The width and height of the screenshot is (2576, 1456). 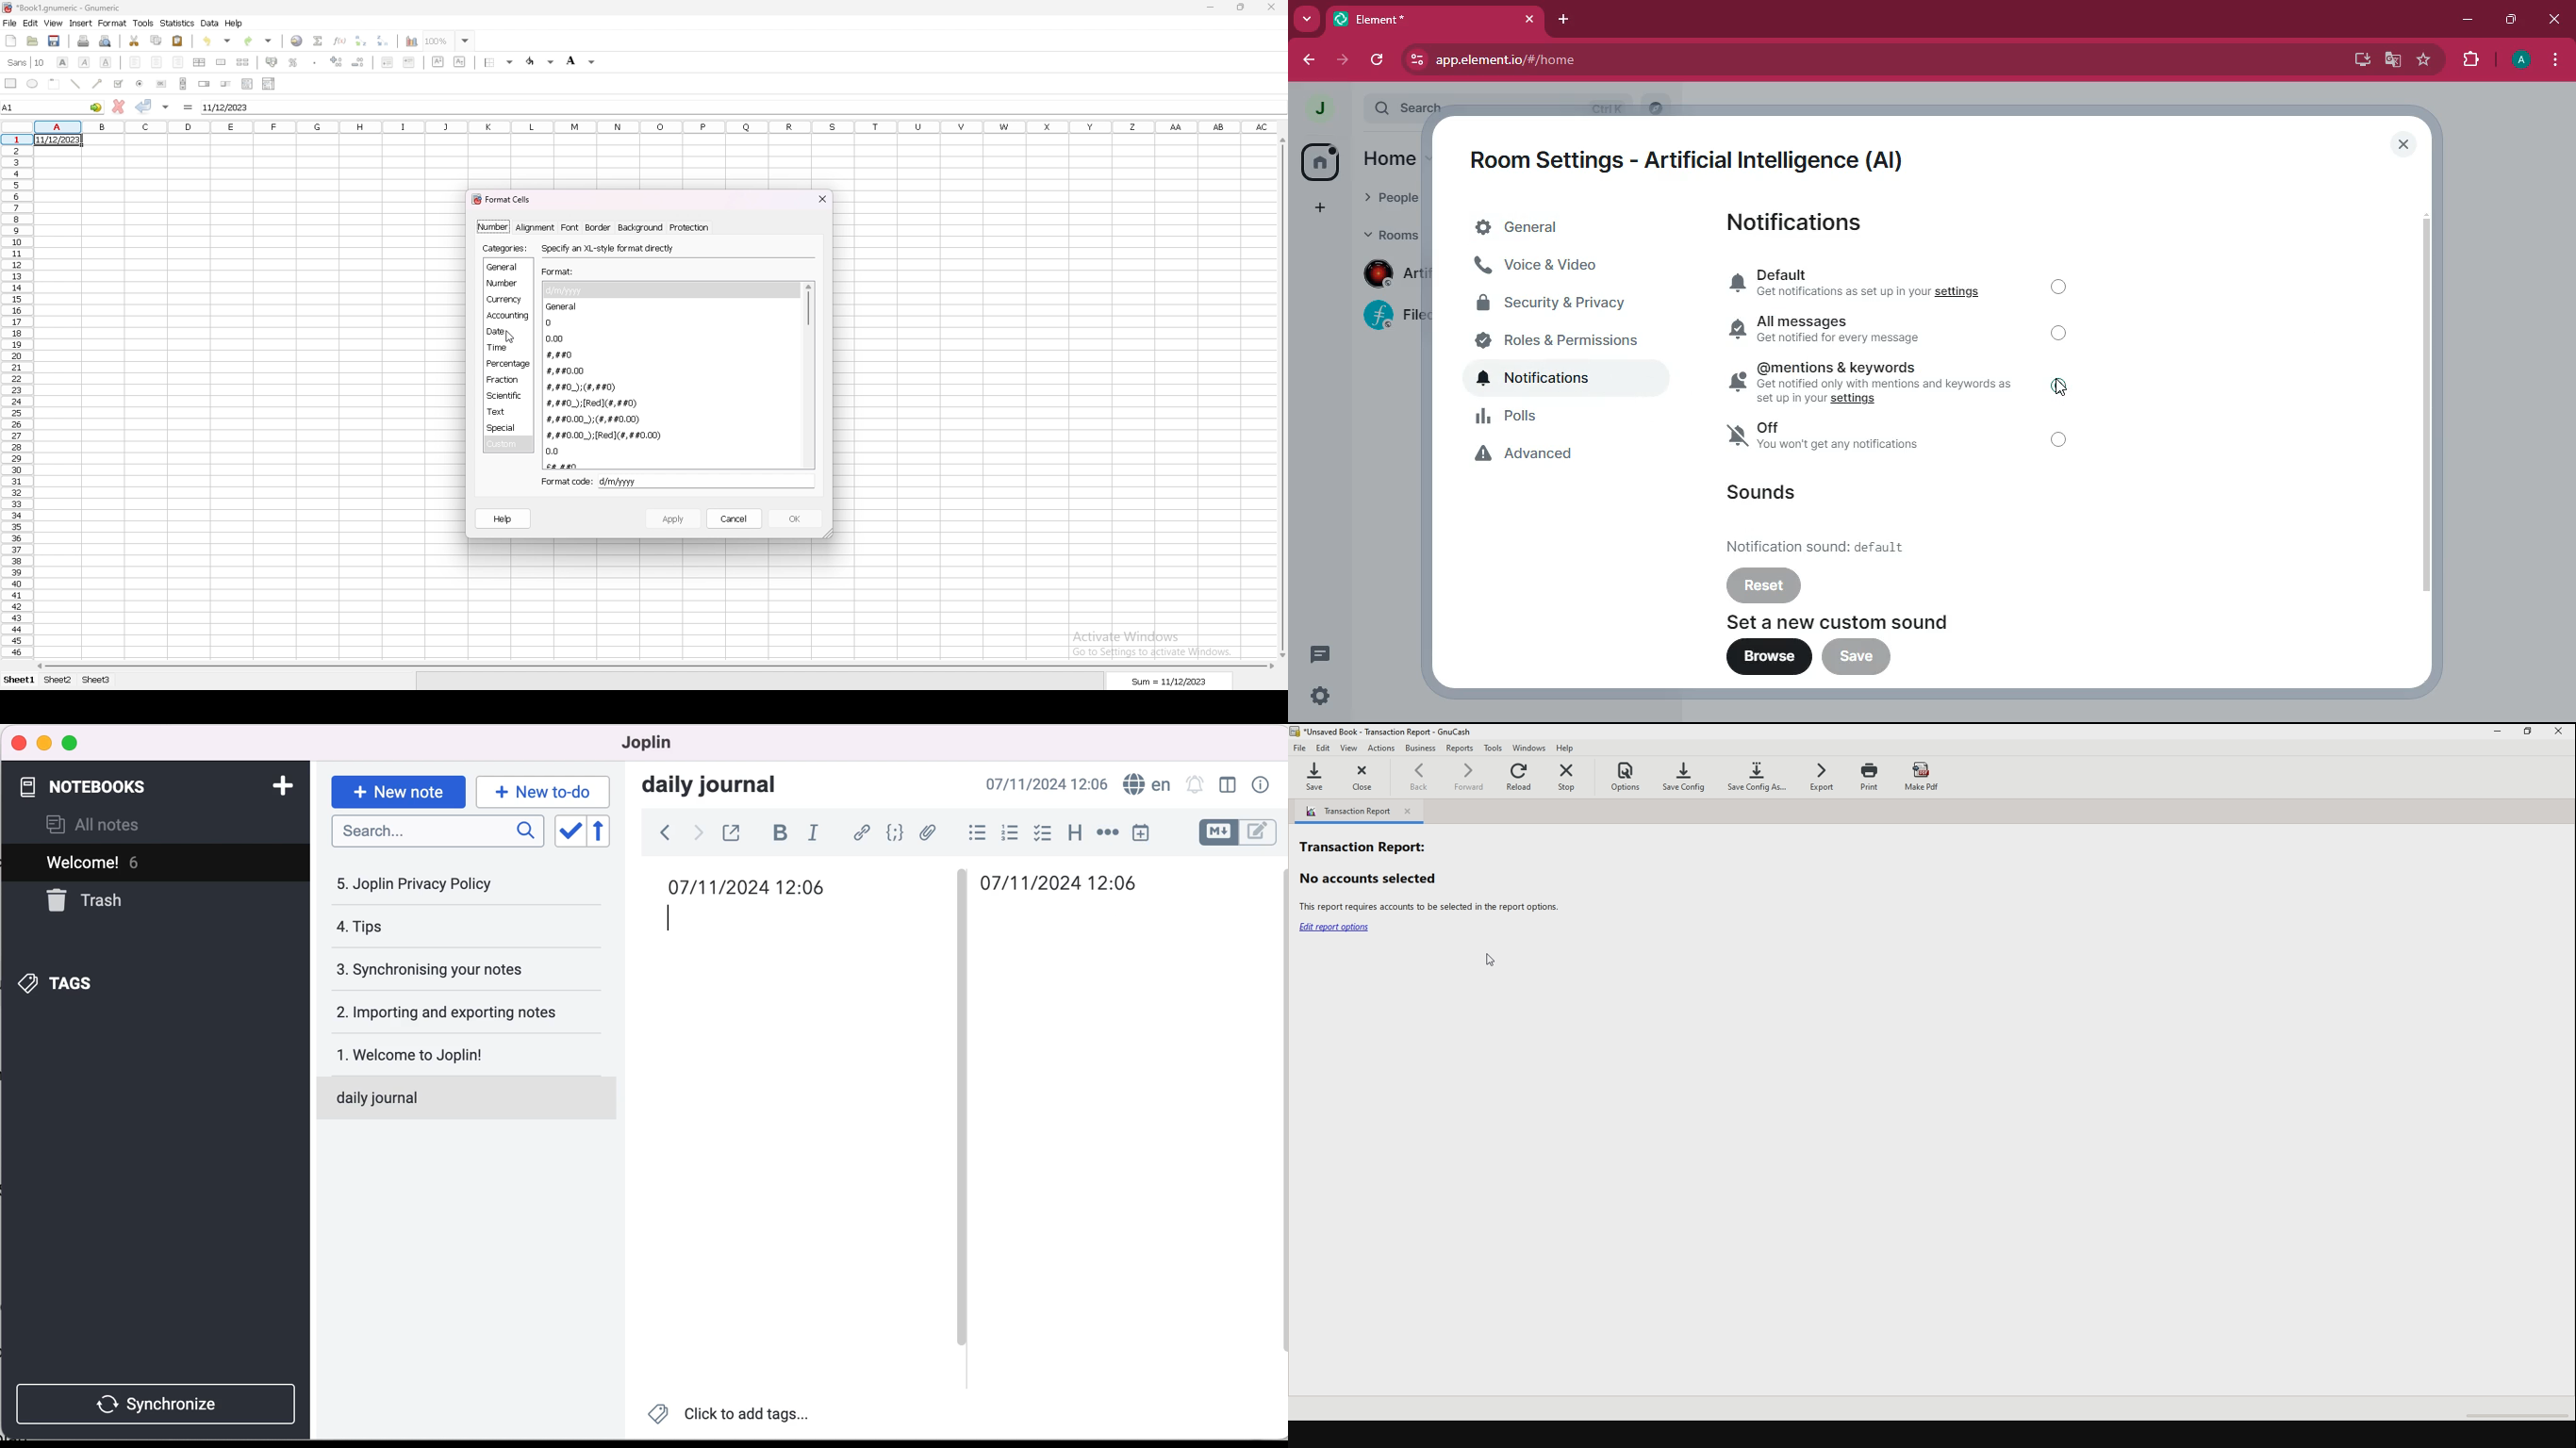 What do you see at coordinates (2522, 61) in the screenshot?
I see `profile` at bounding box center [2522, 61].